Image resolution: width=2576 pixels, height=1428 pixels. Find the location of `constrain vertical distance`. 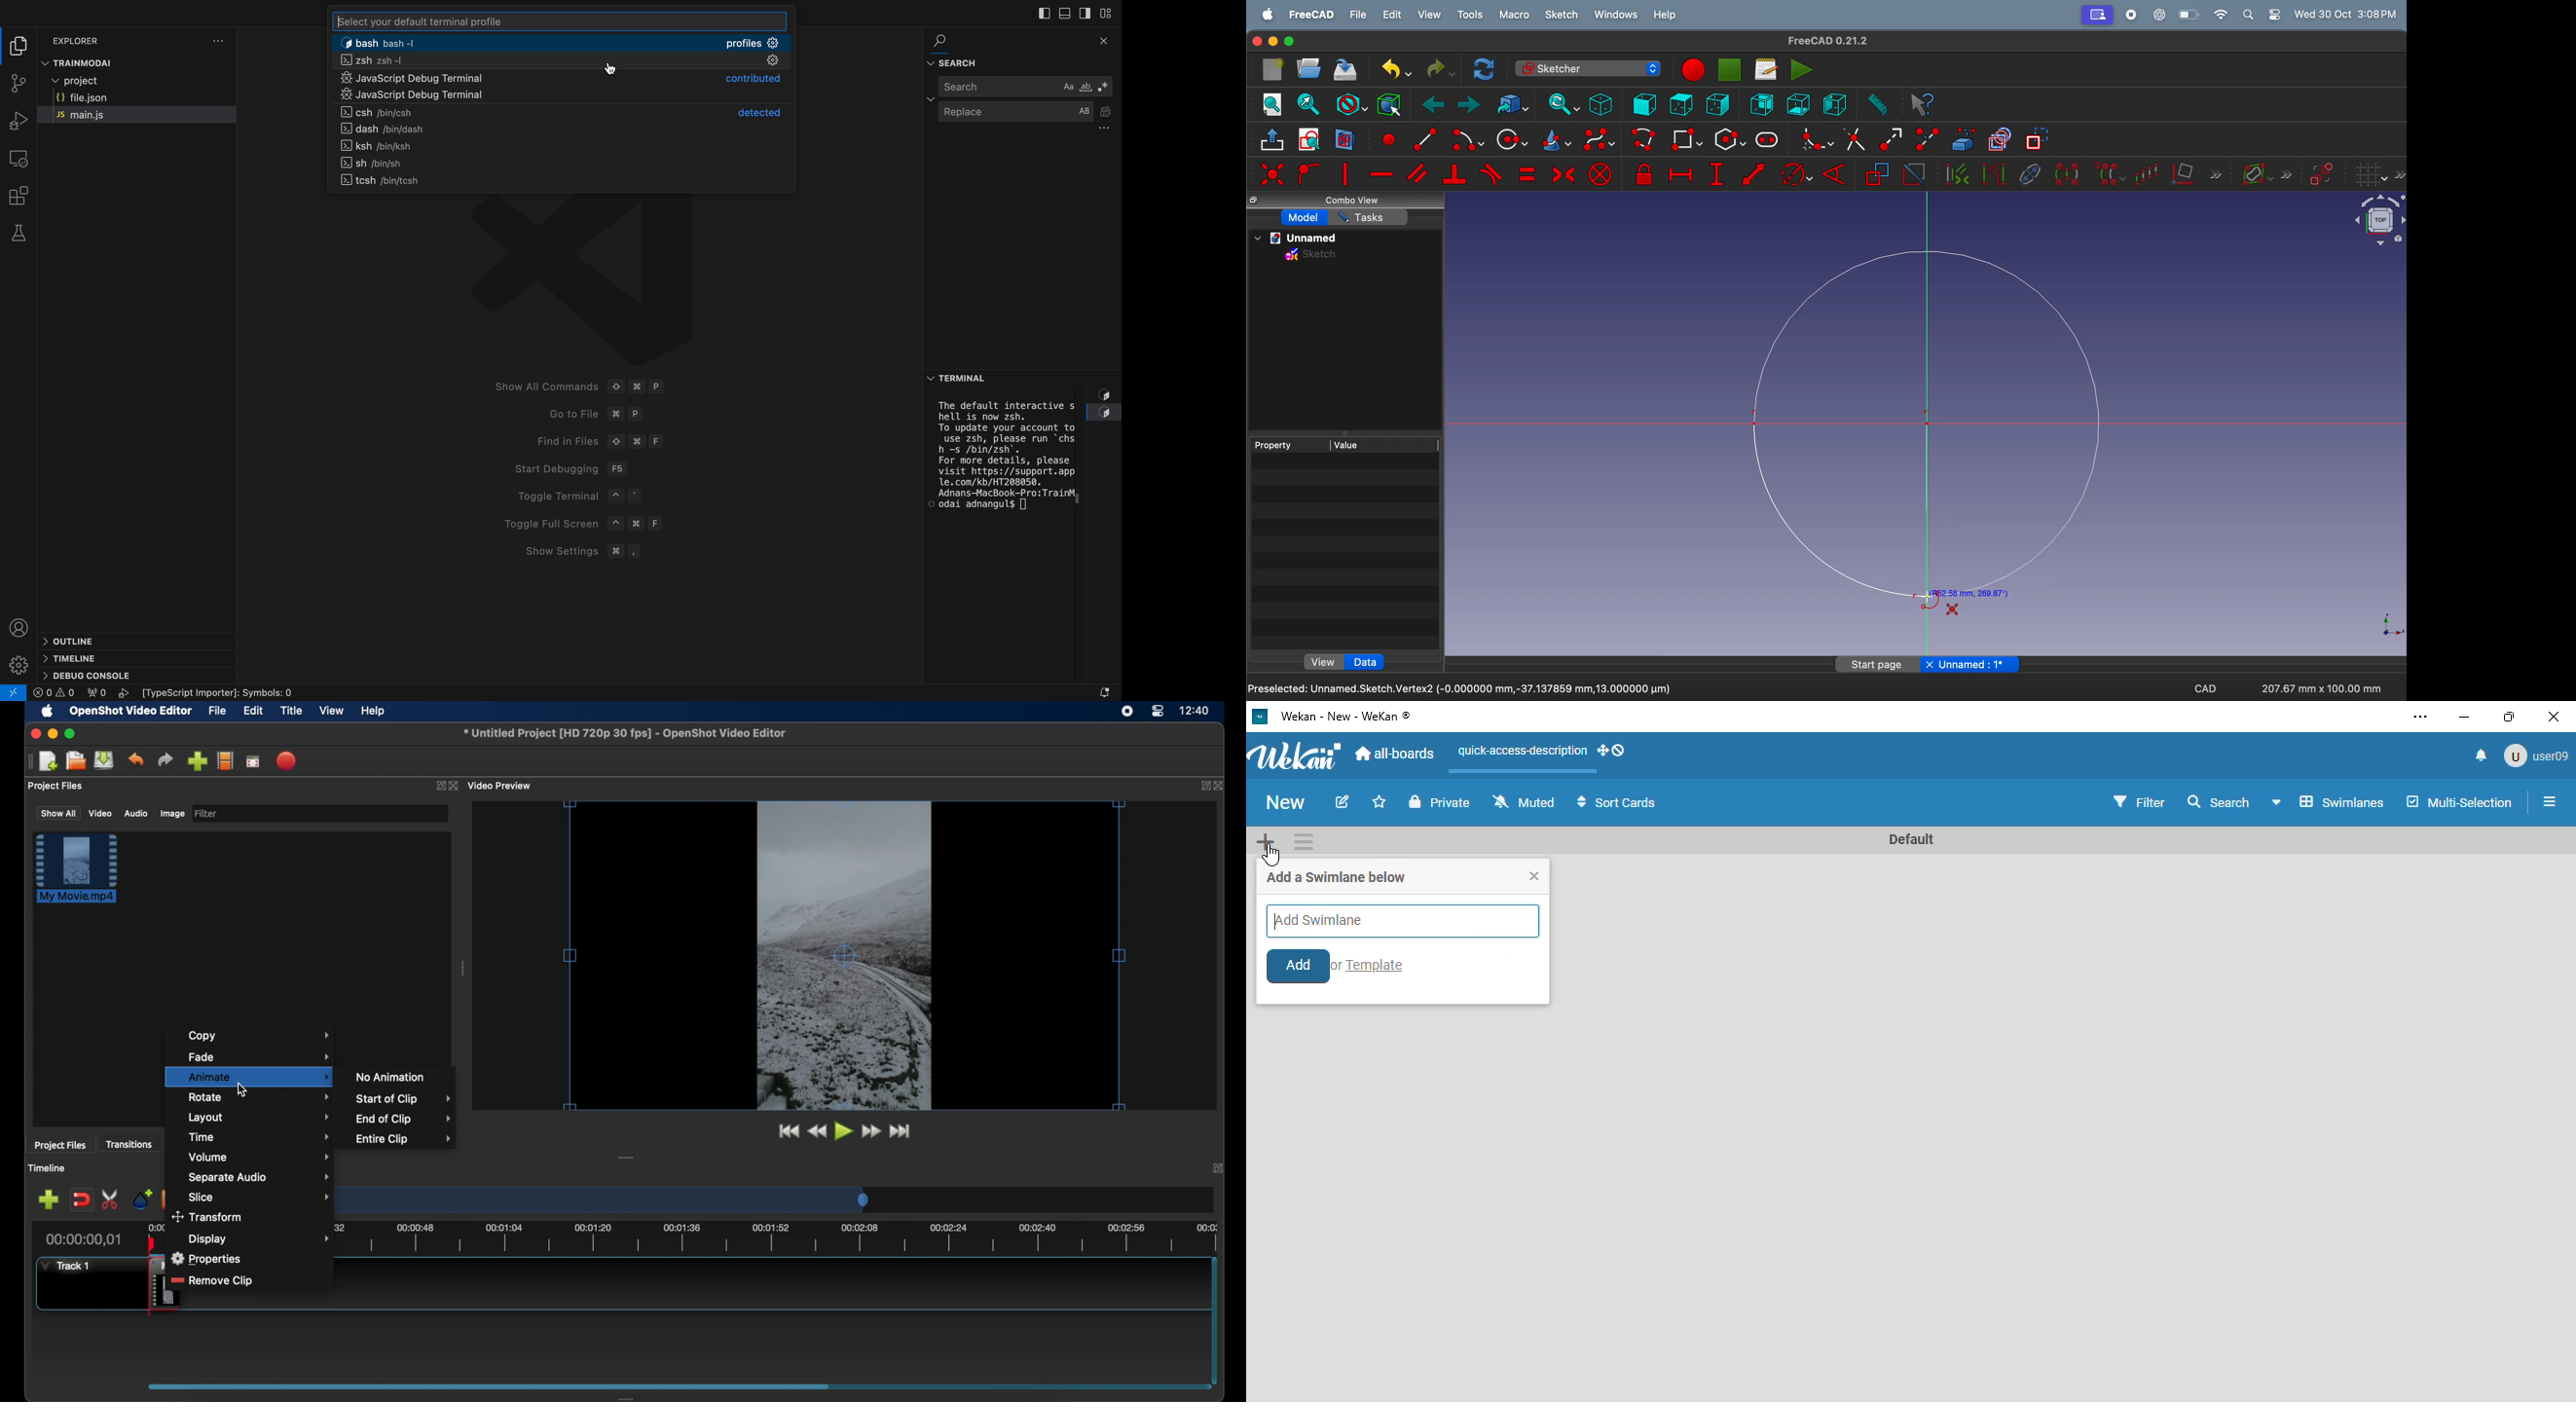

constrain vertical distance is located at coordinates (1716, 174).